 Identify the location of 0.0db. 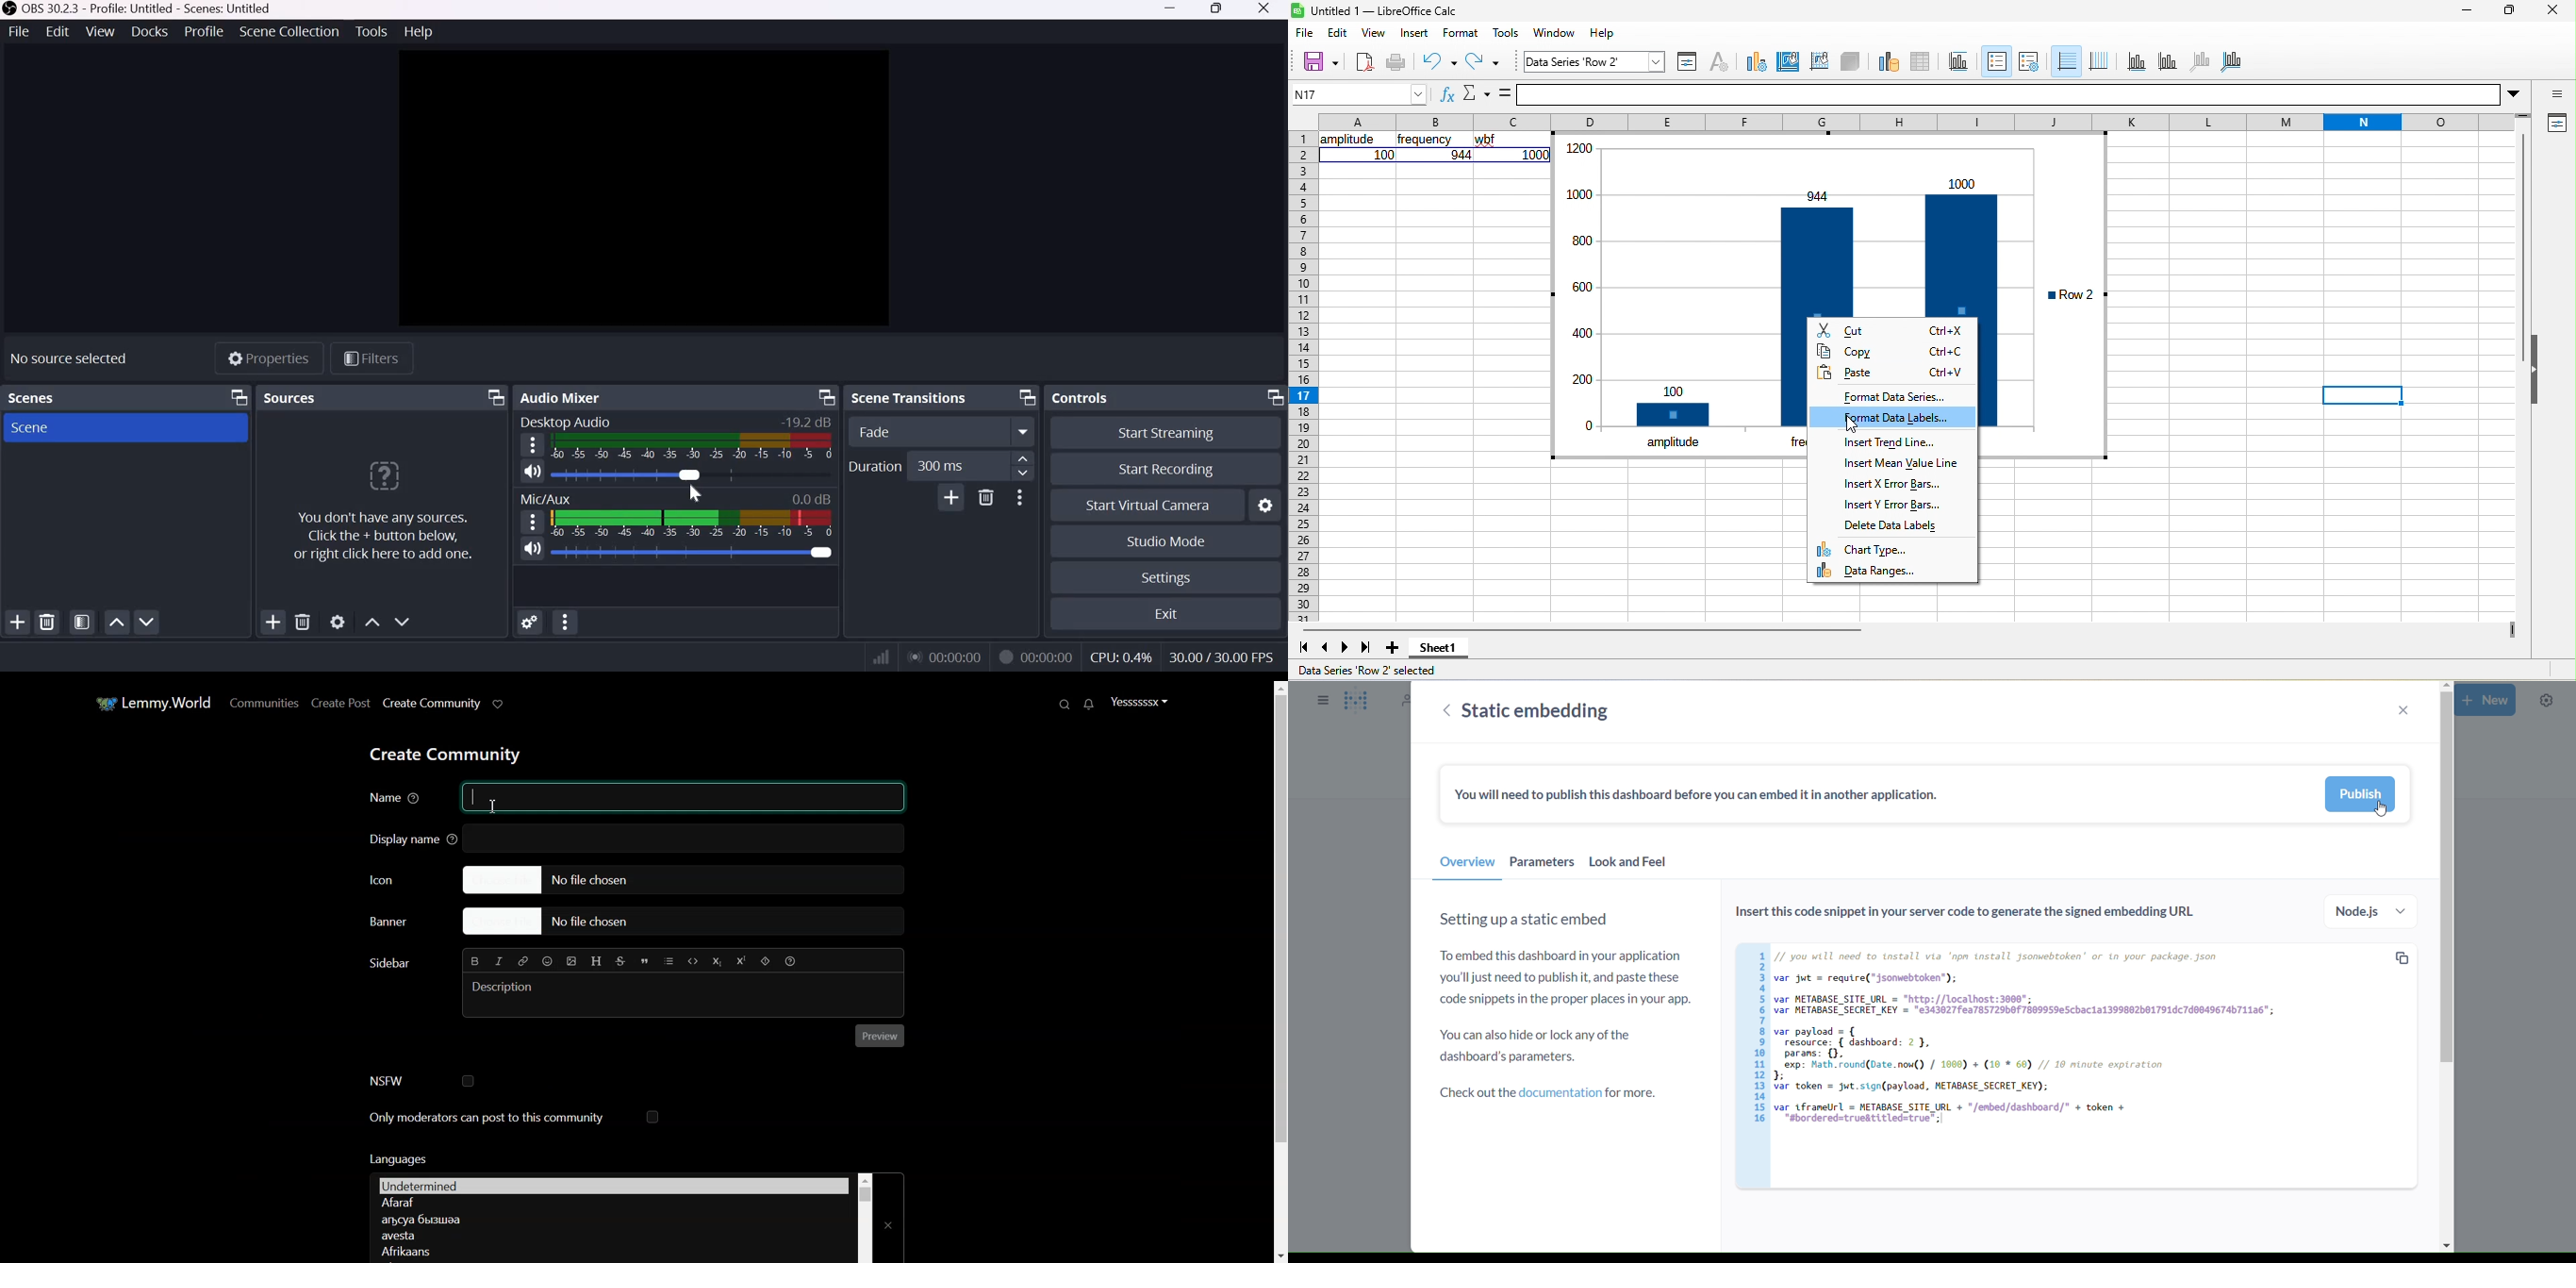
(810, 499).